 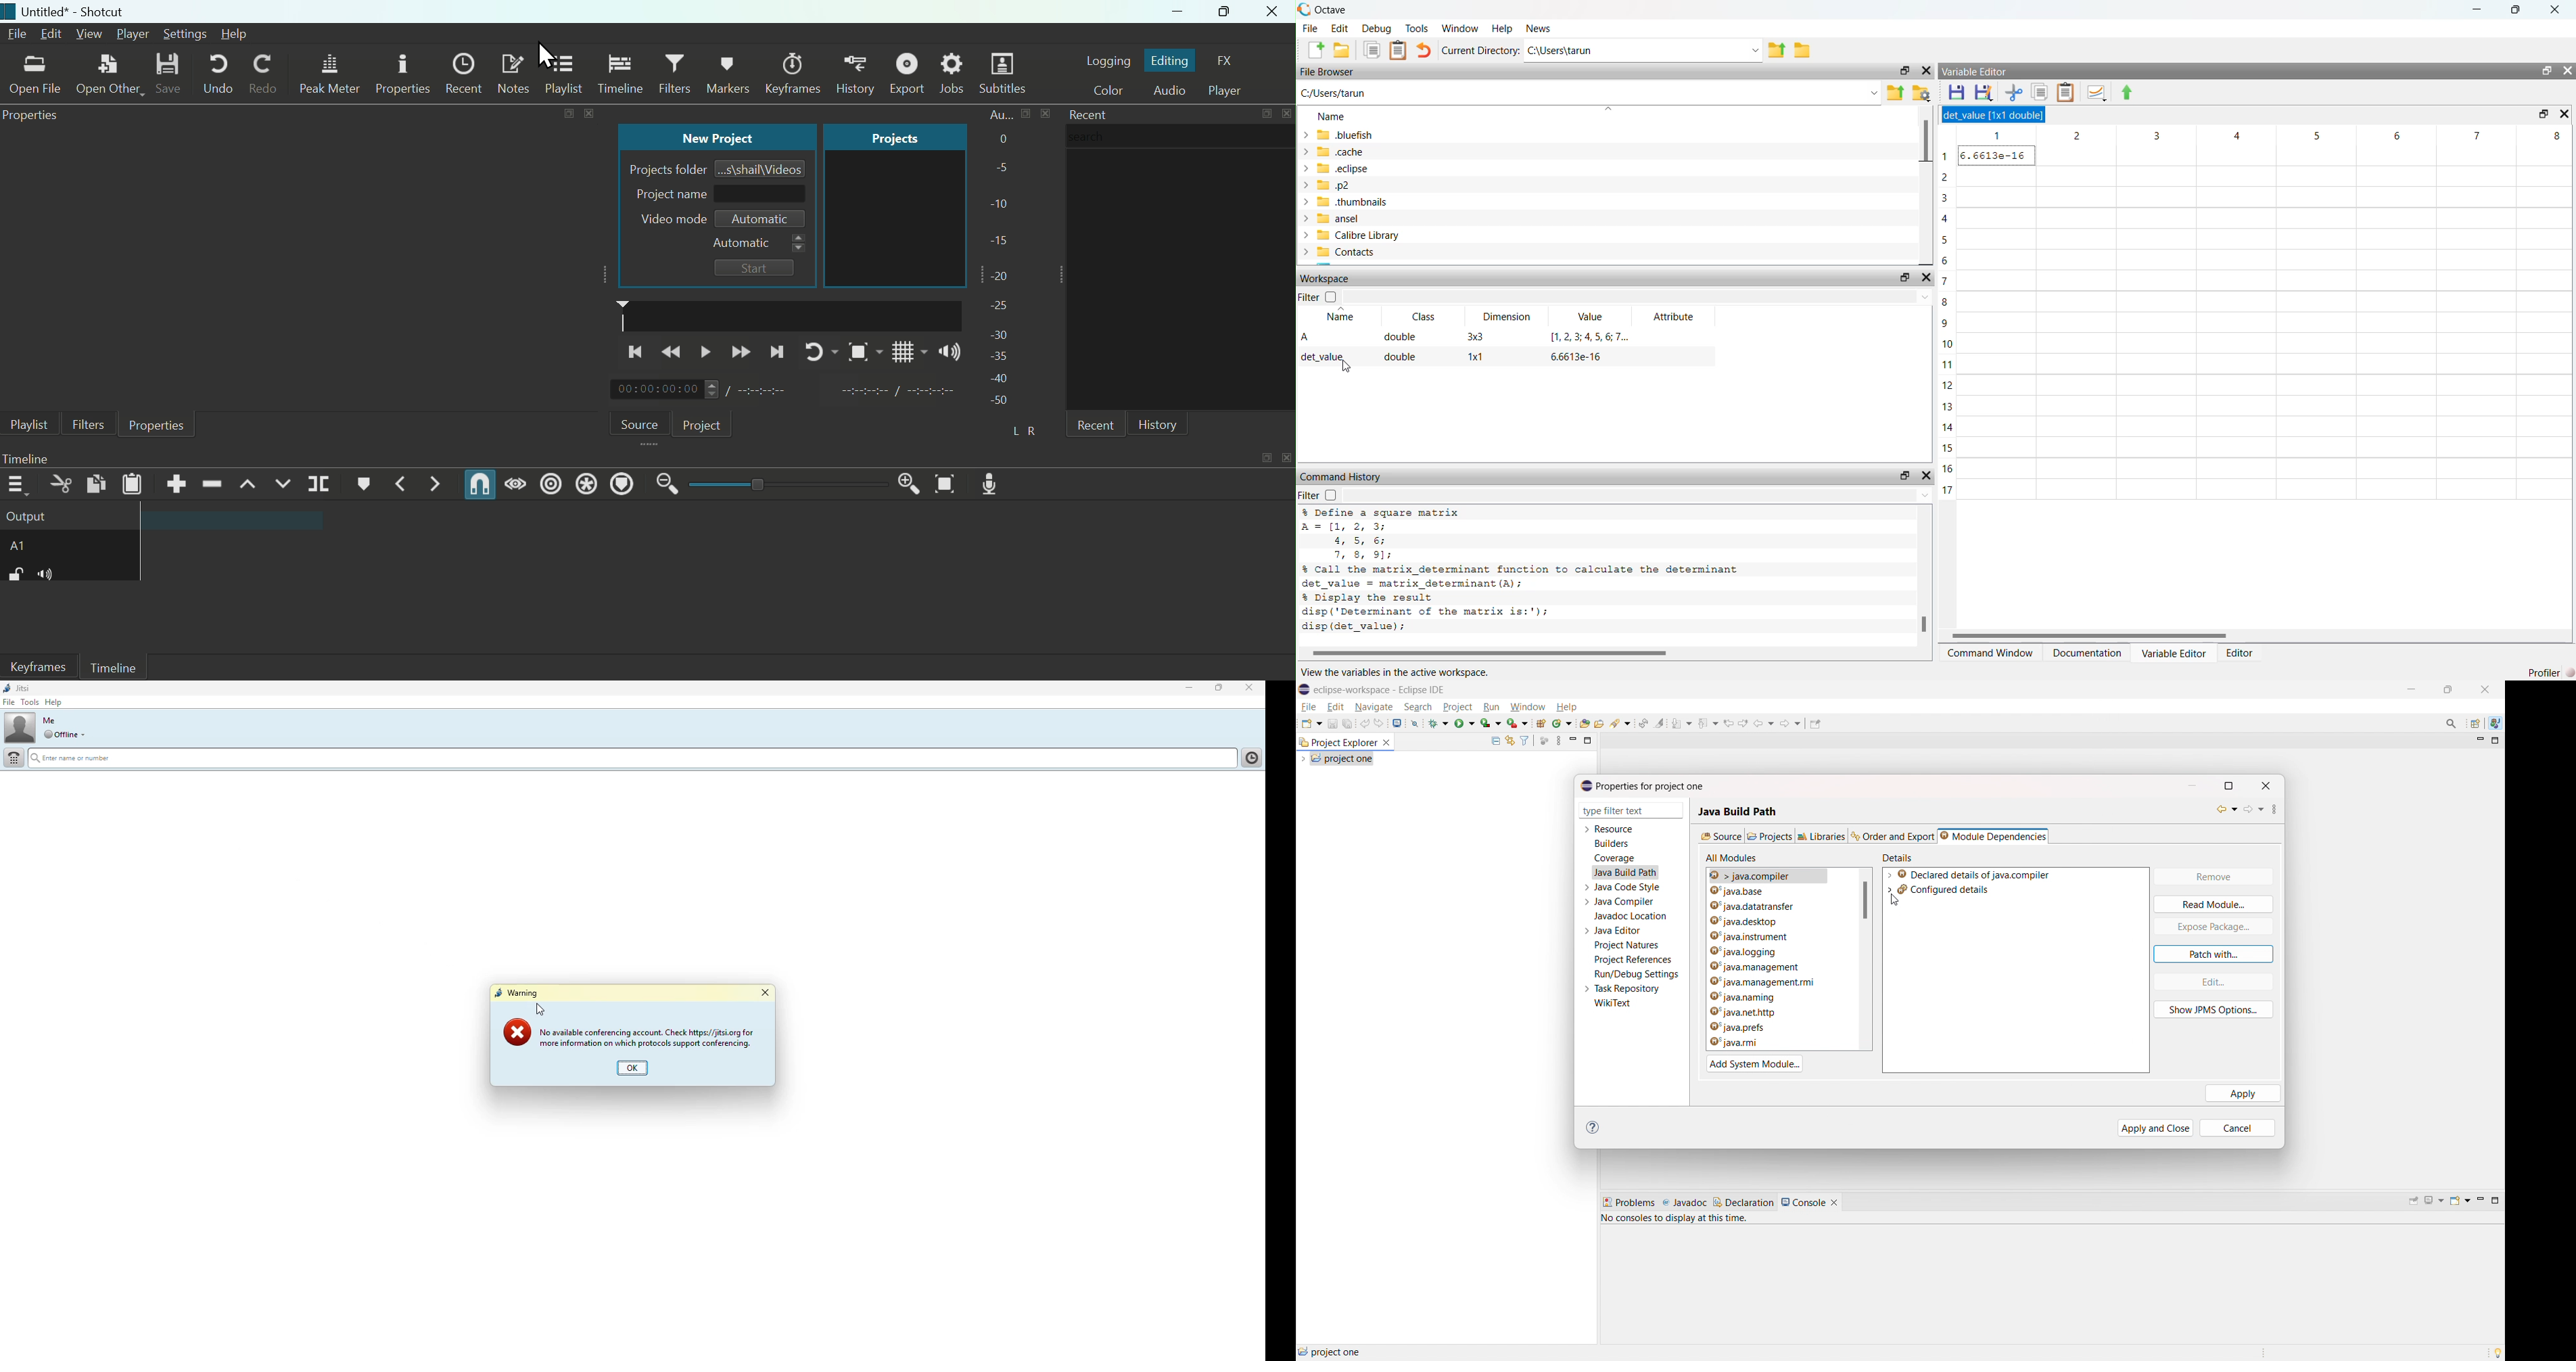 I want to click on expand, so click(x=1266, y=114).